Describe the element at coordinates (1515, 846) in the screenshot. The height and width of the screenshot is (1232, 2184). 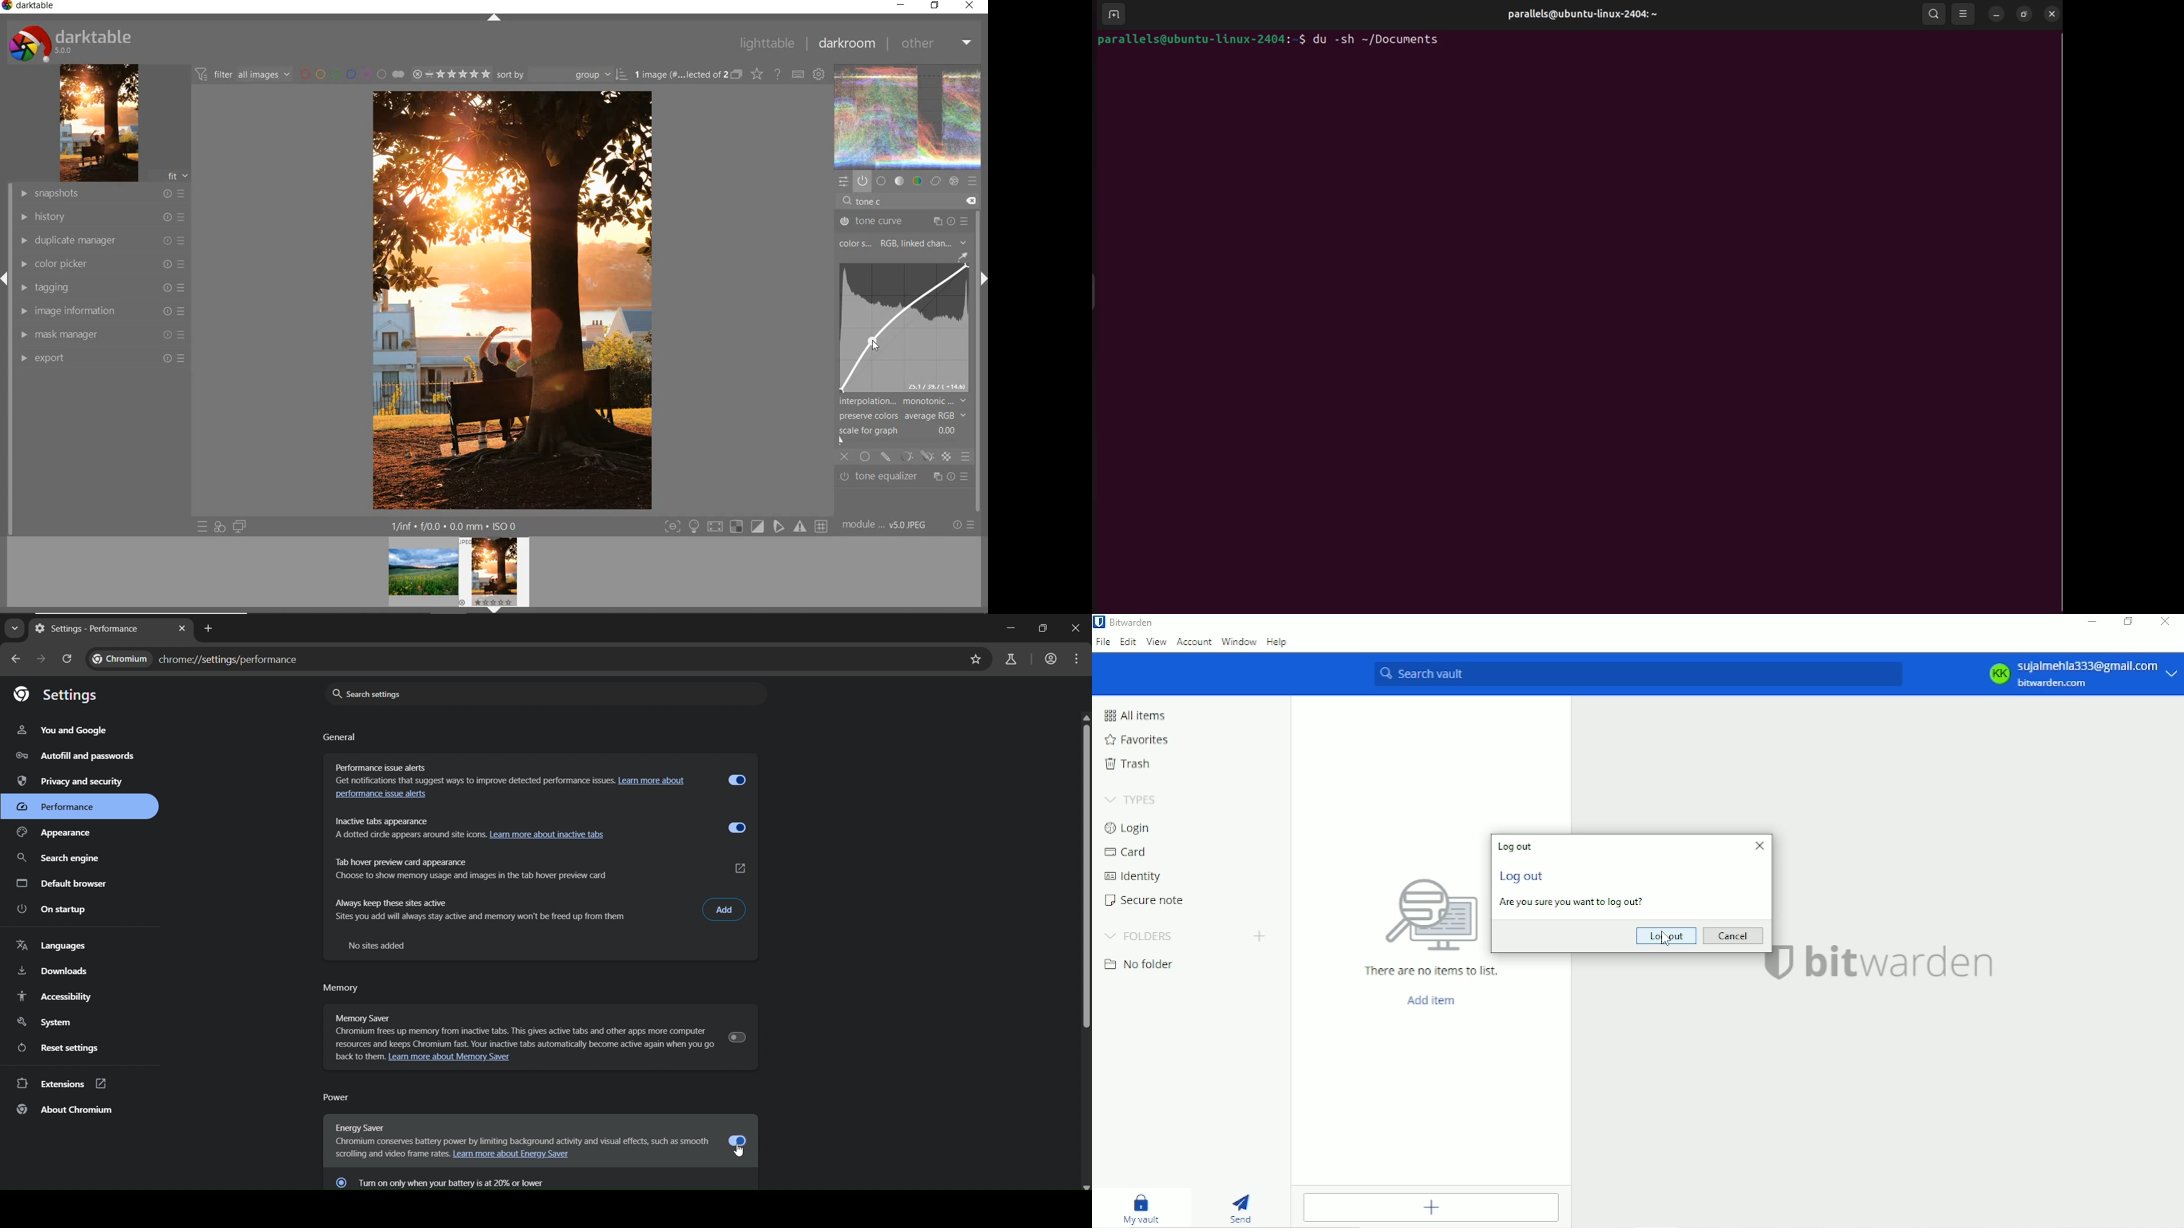
I see `Log out` at that location.